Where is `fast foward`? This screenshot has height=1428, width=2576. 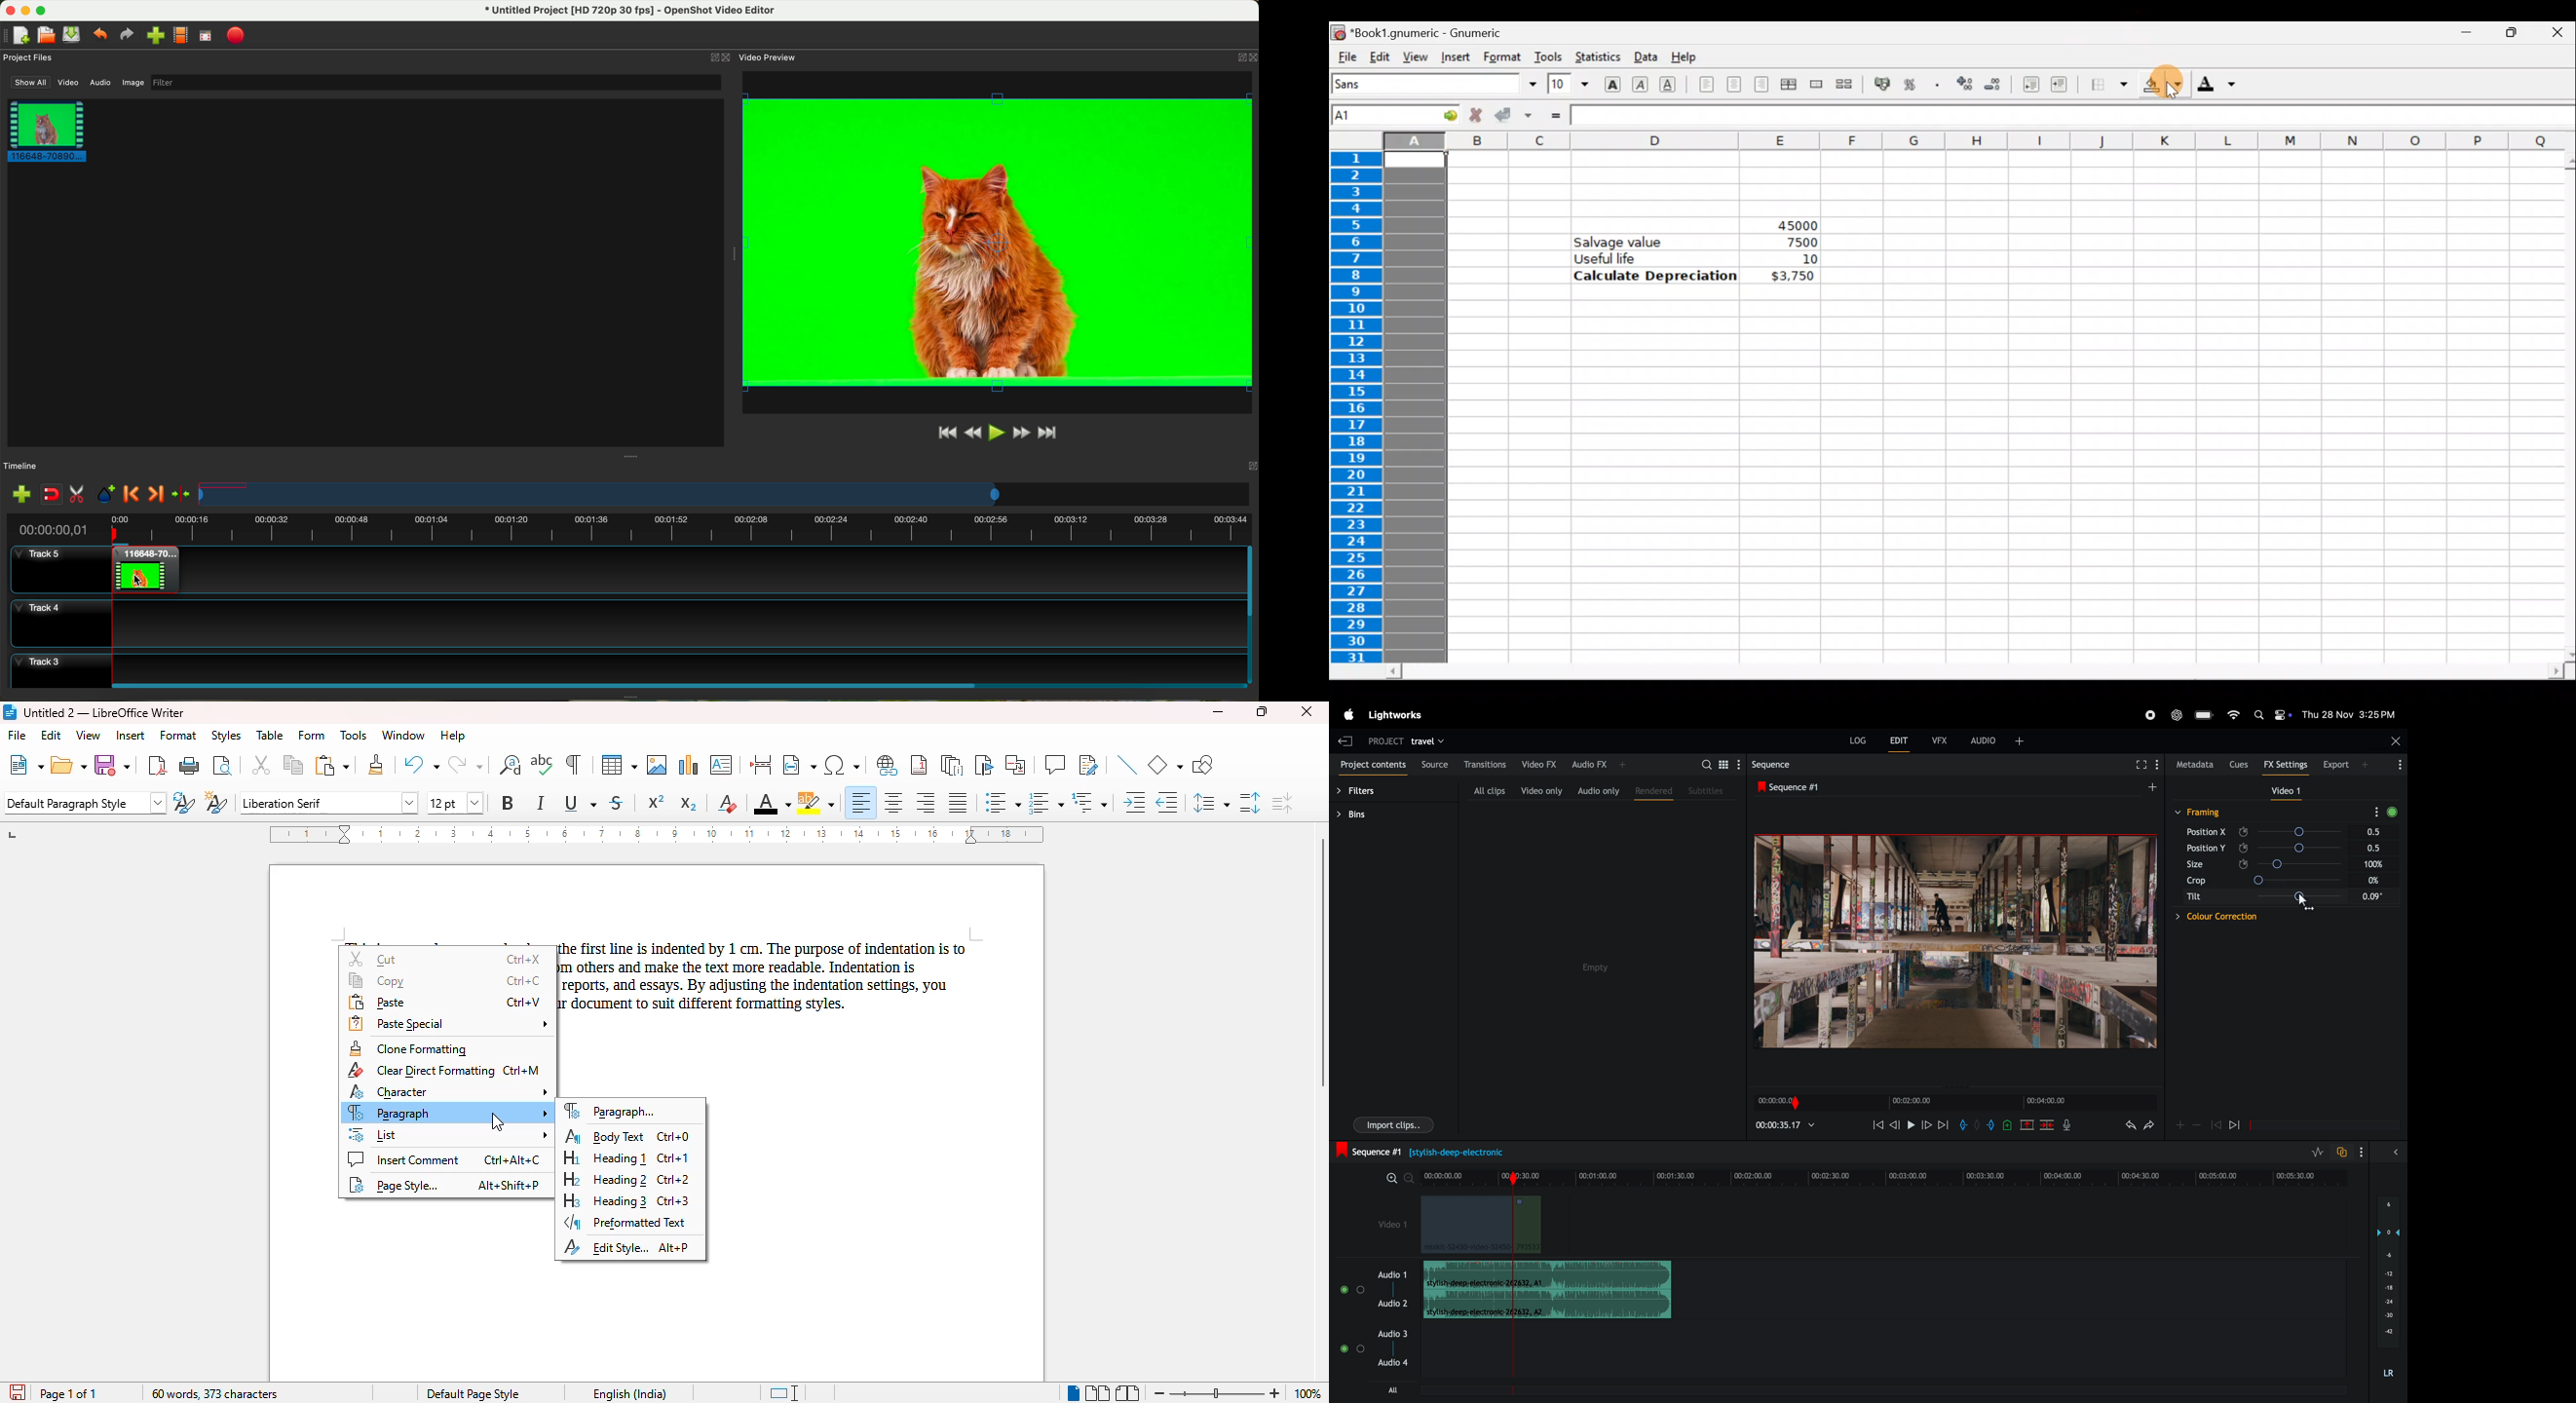
fast foward is located at coordinates (1021, 432).